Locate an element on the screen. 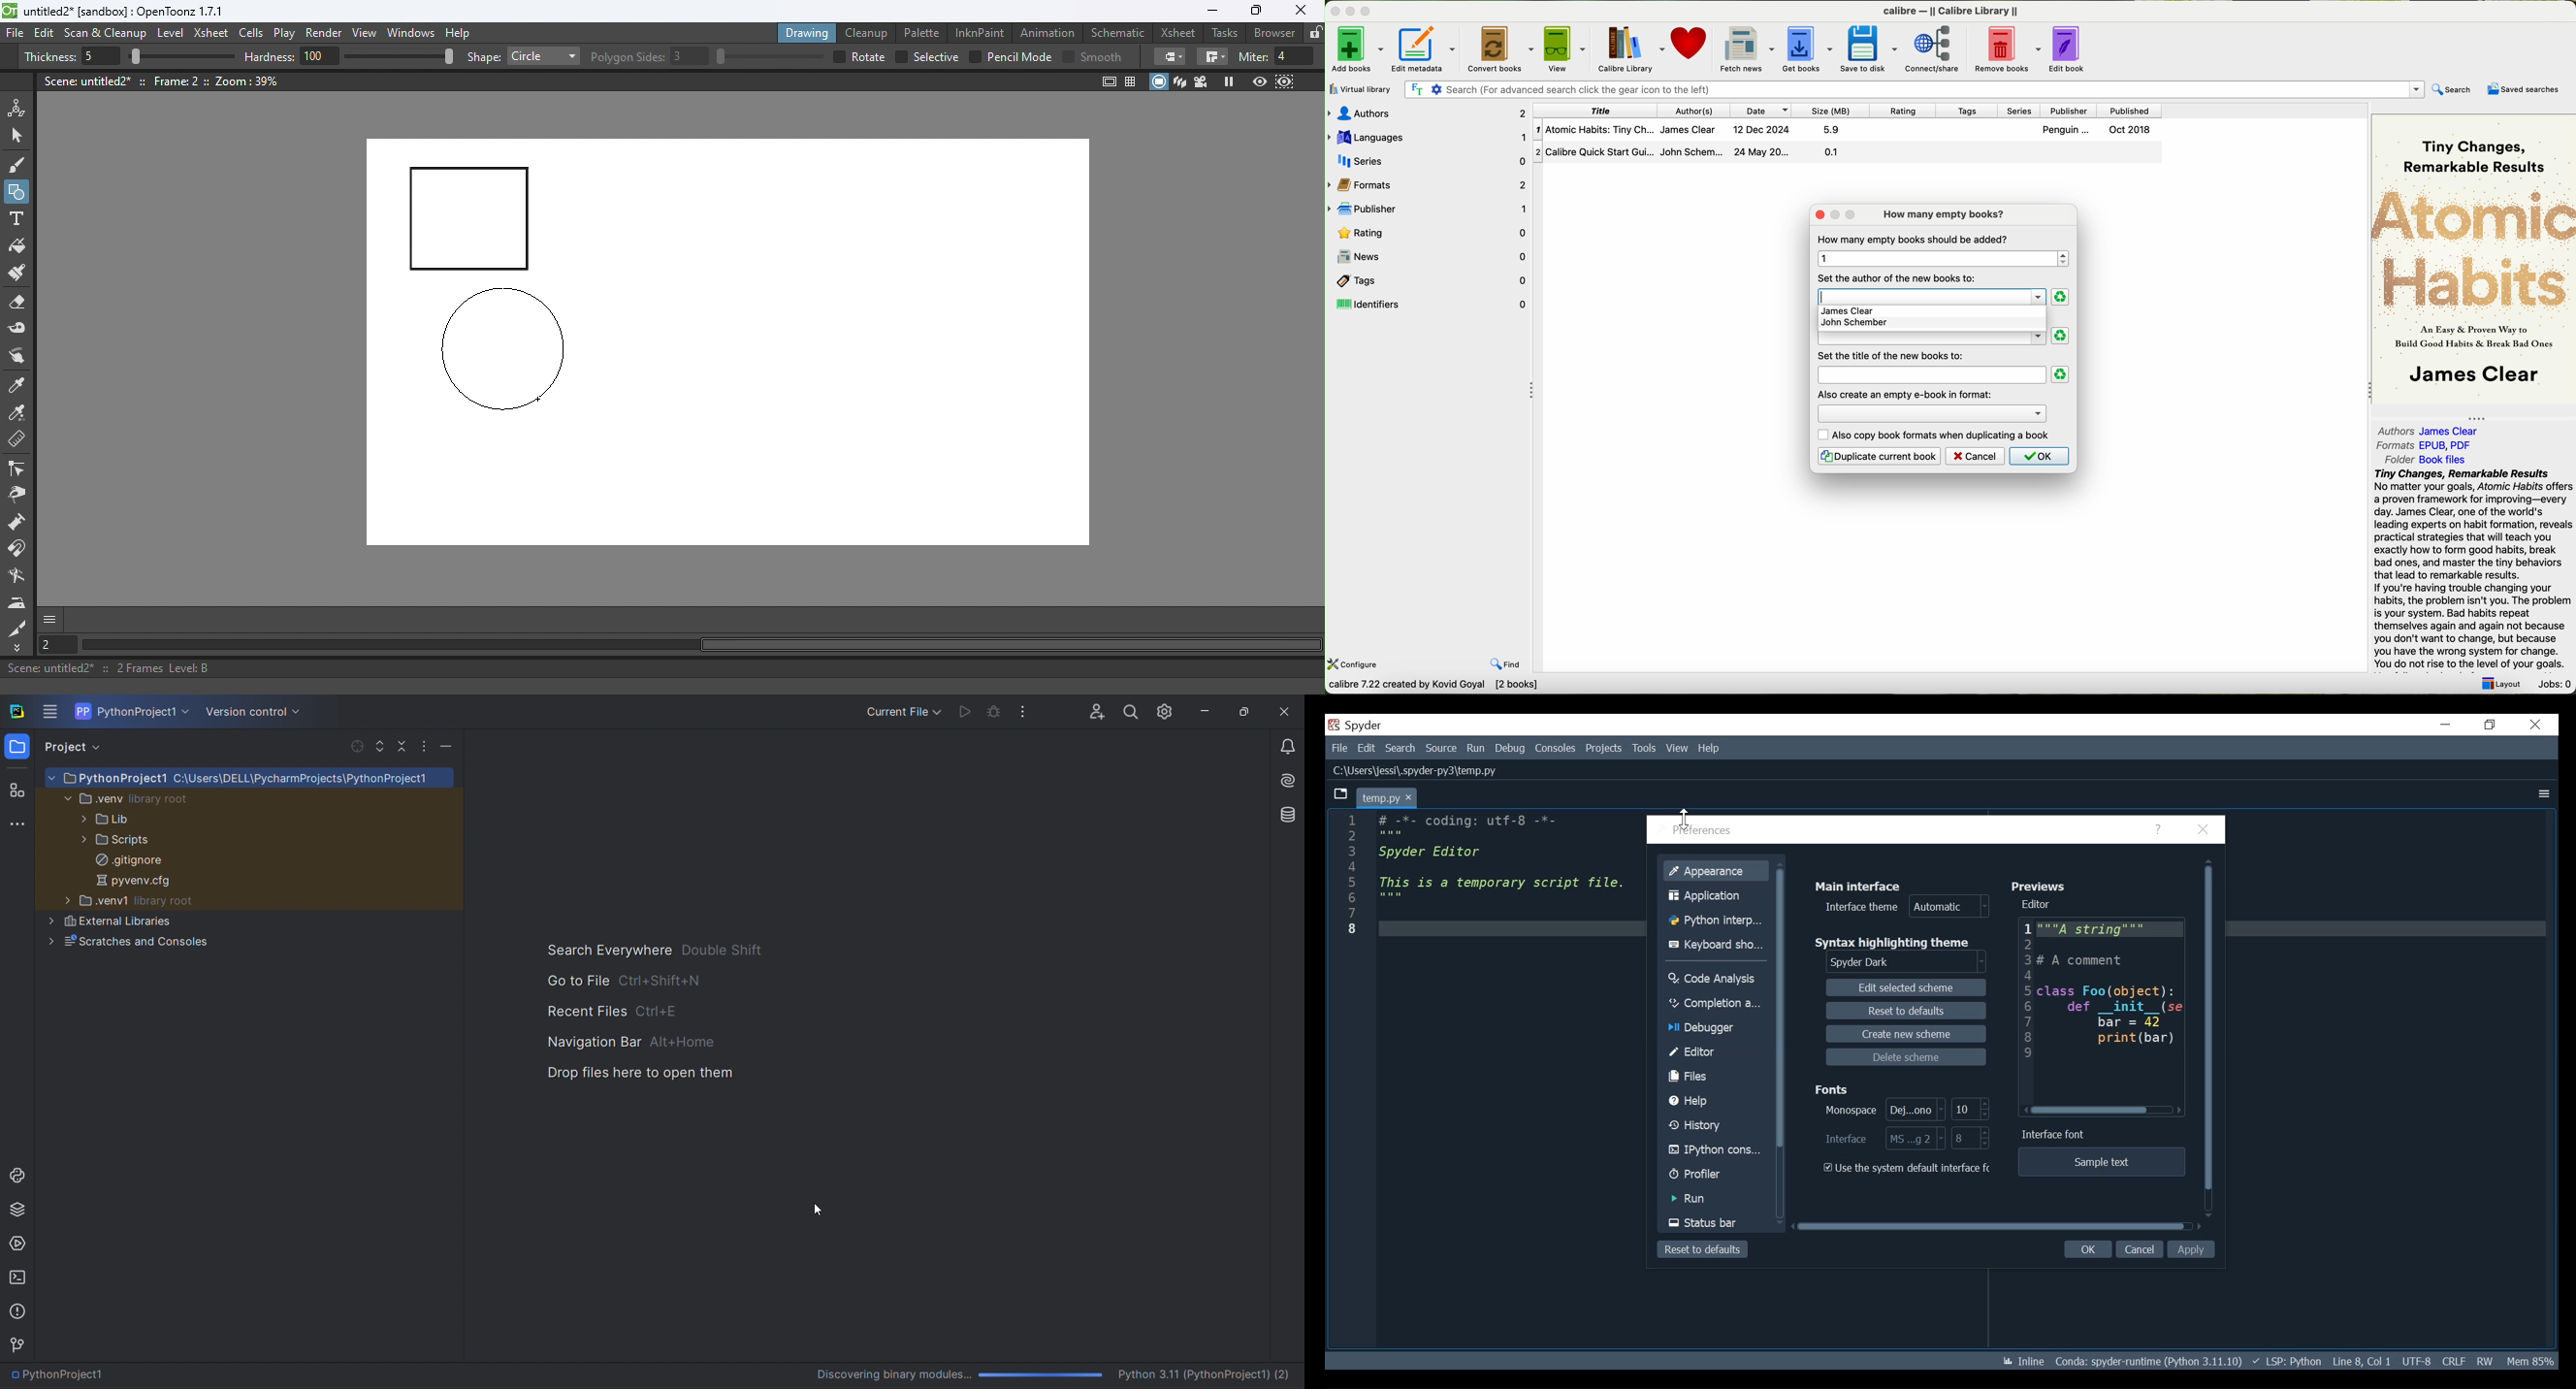 The width and height of the screenshot is (2576, 1400). Restore is located at coordinates (2489, 725).